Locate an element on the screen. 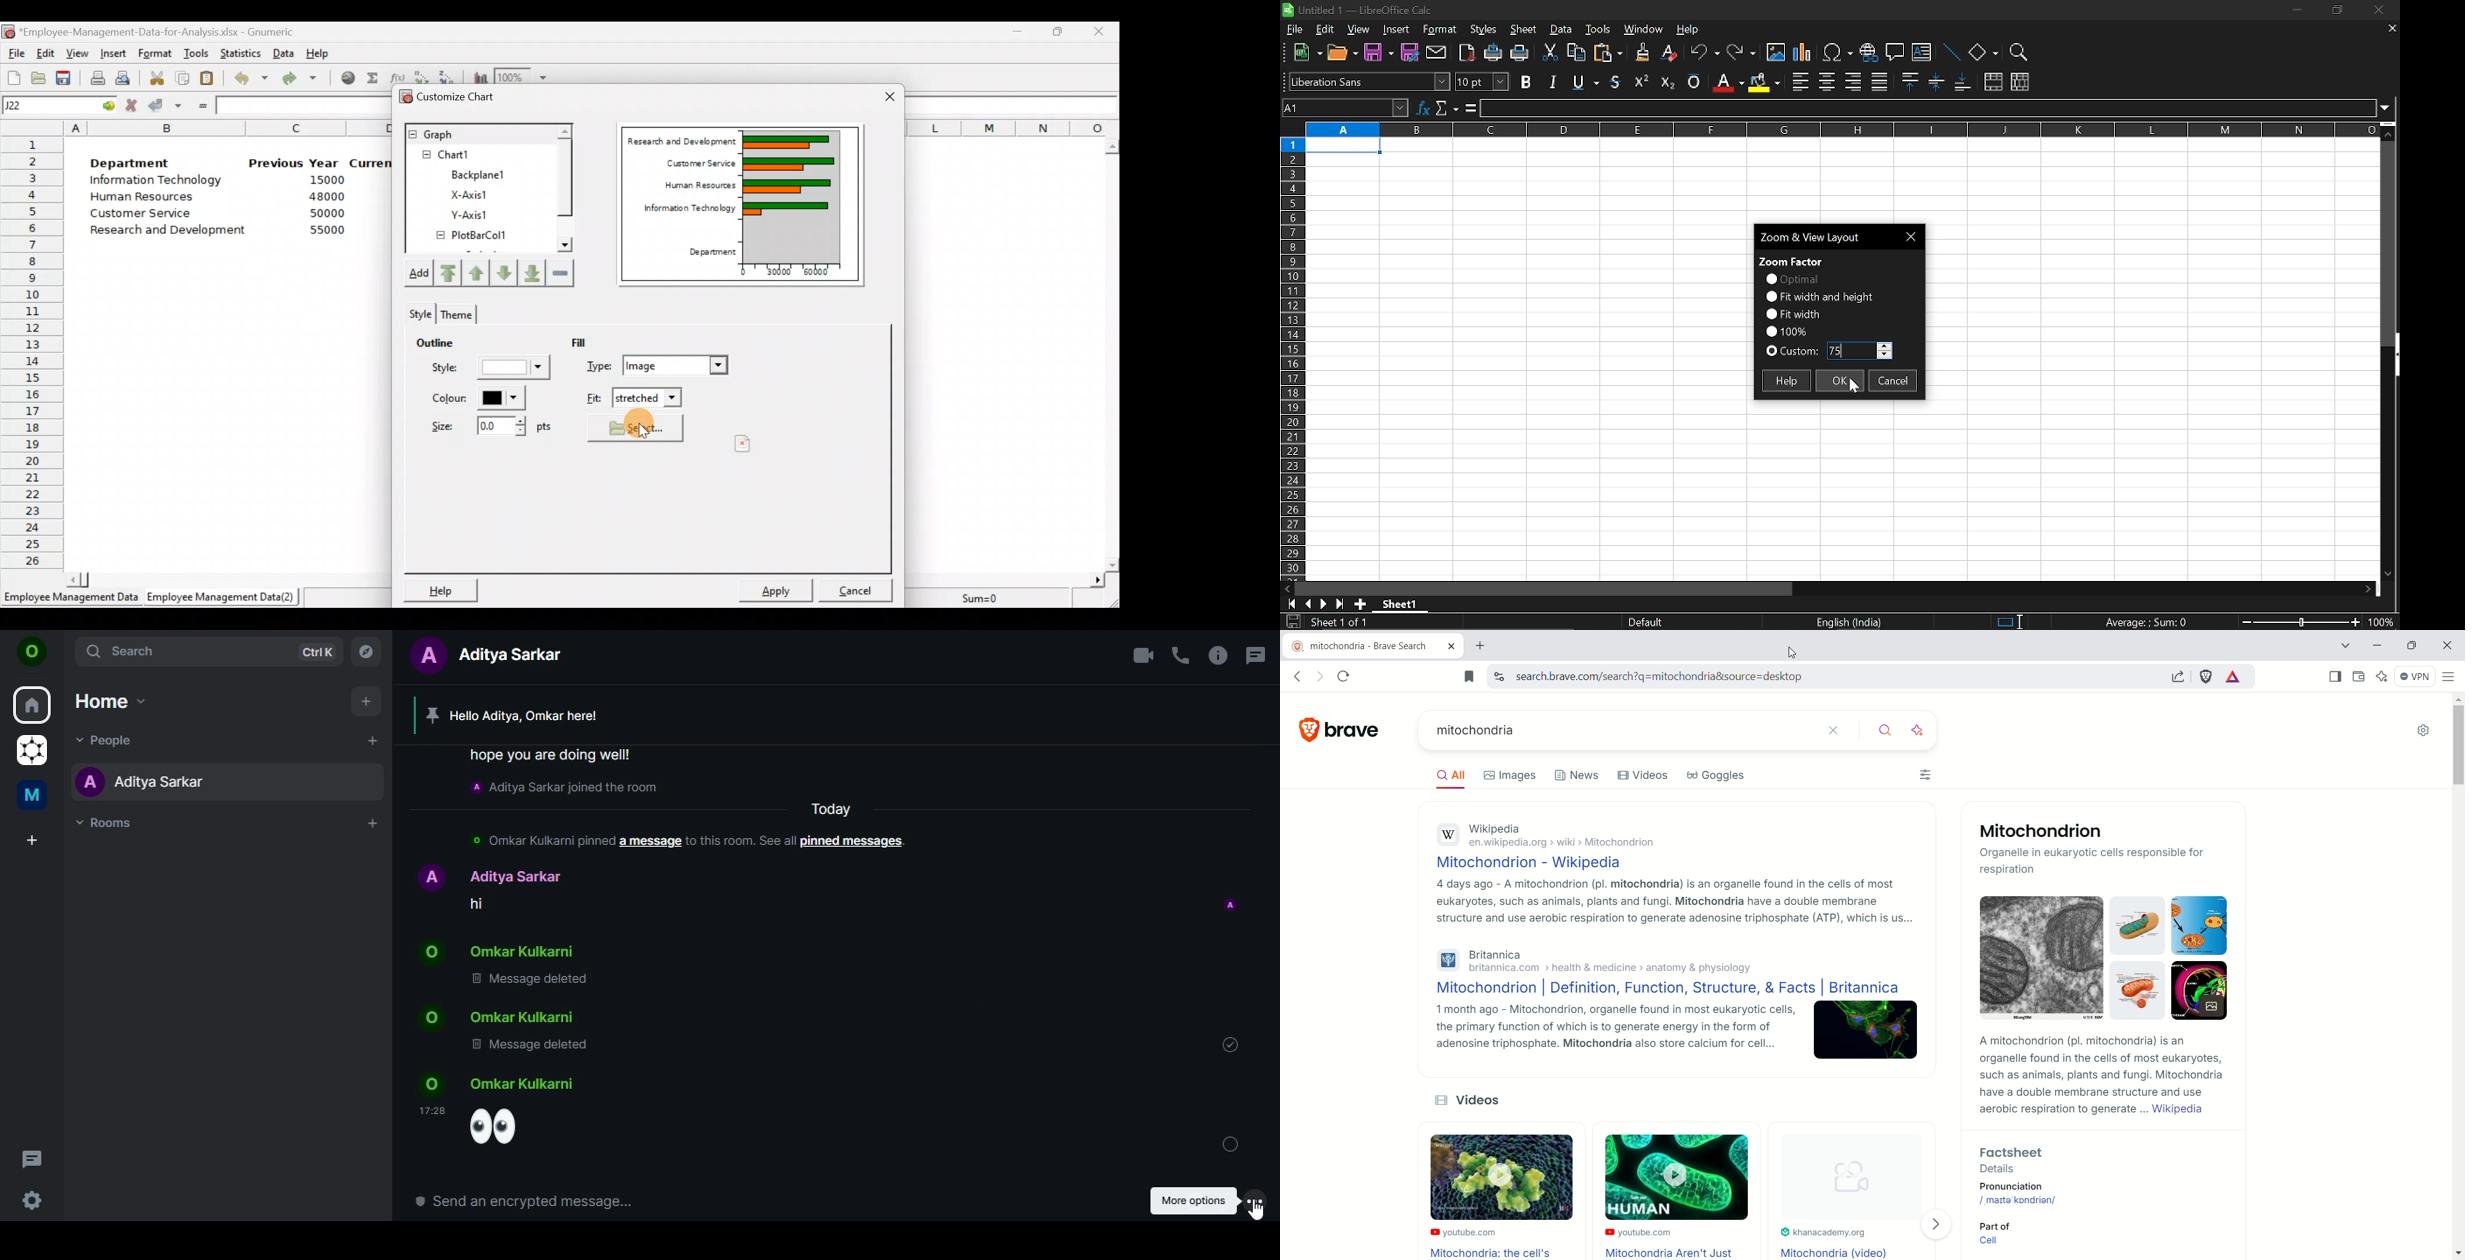 This screenshot has width=2492, height=1260. Add is located at coordinates (422, 274).